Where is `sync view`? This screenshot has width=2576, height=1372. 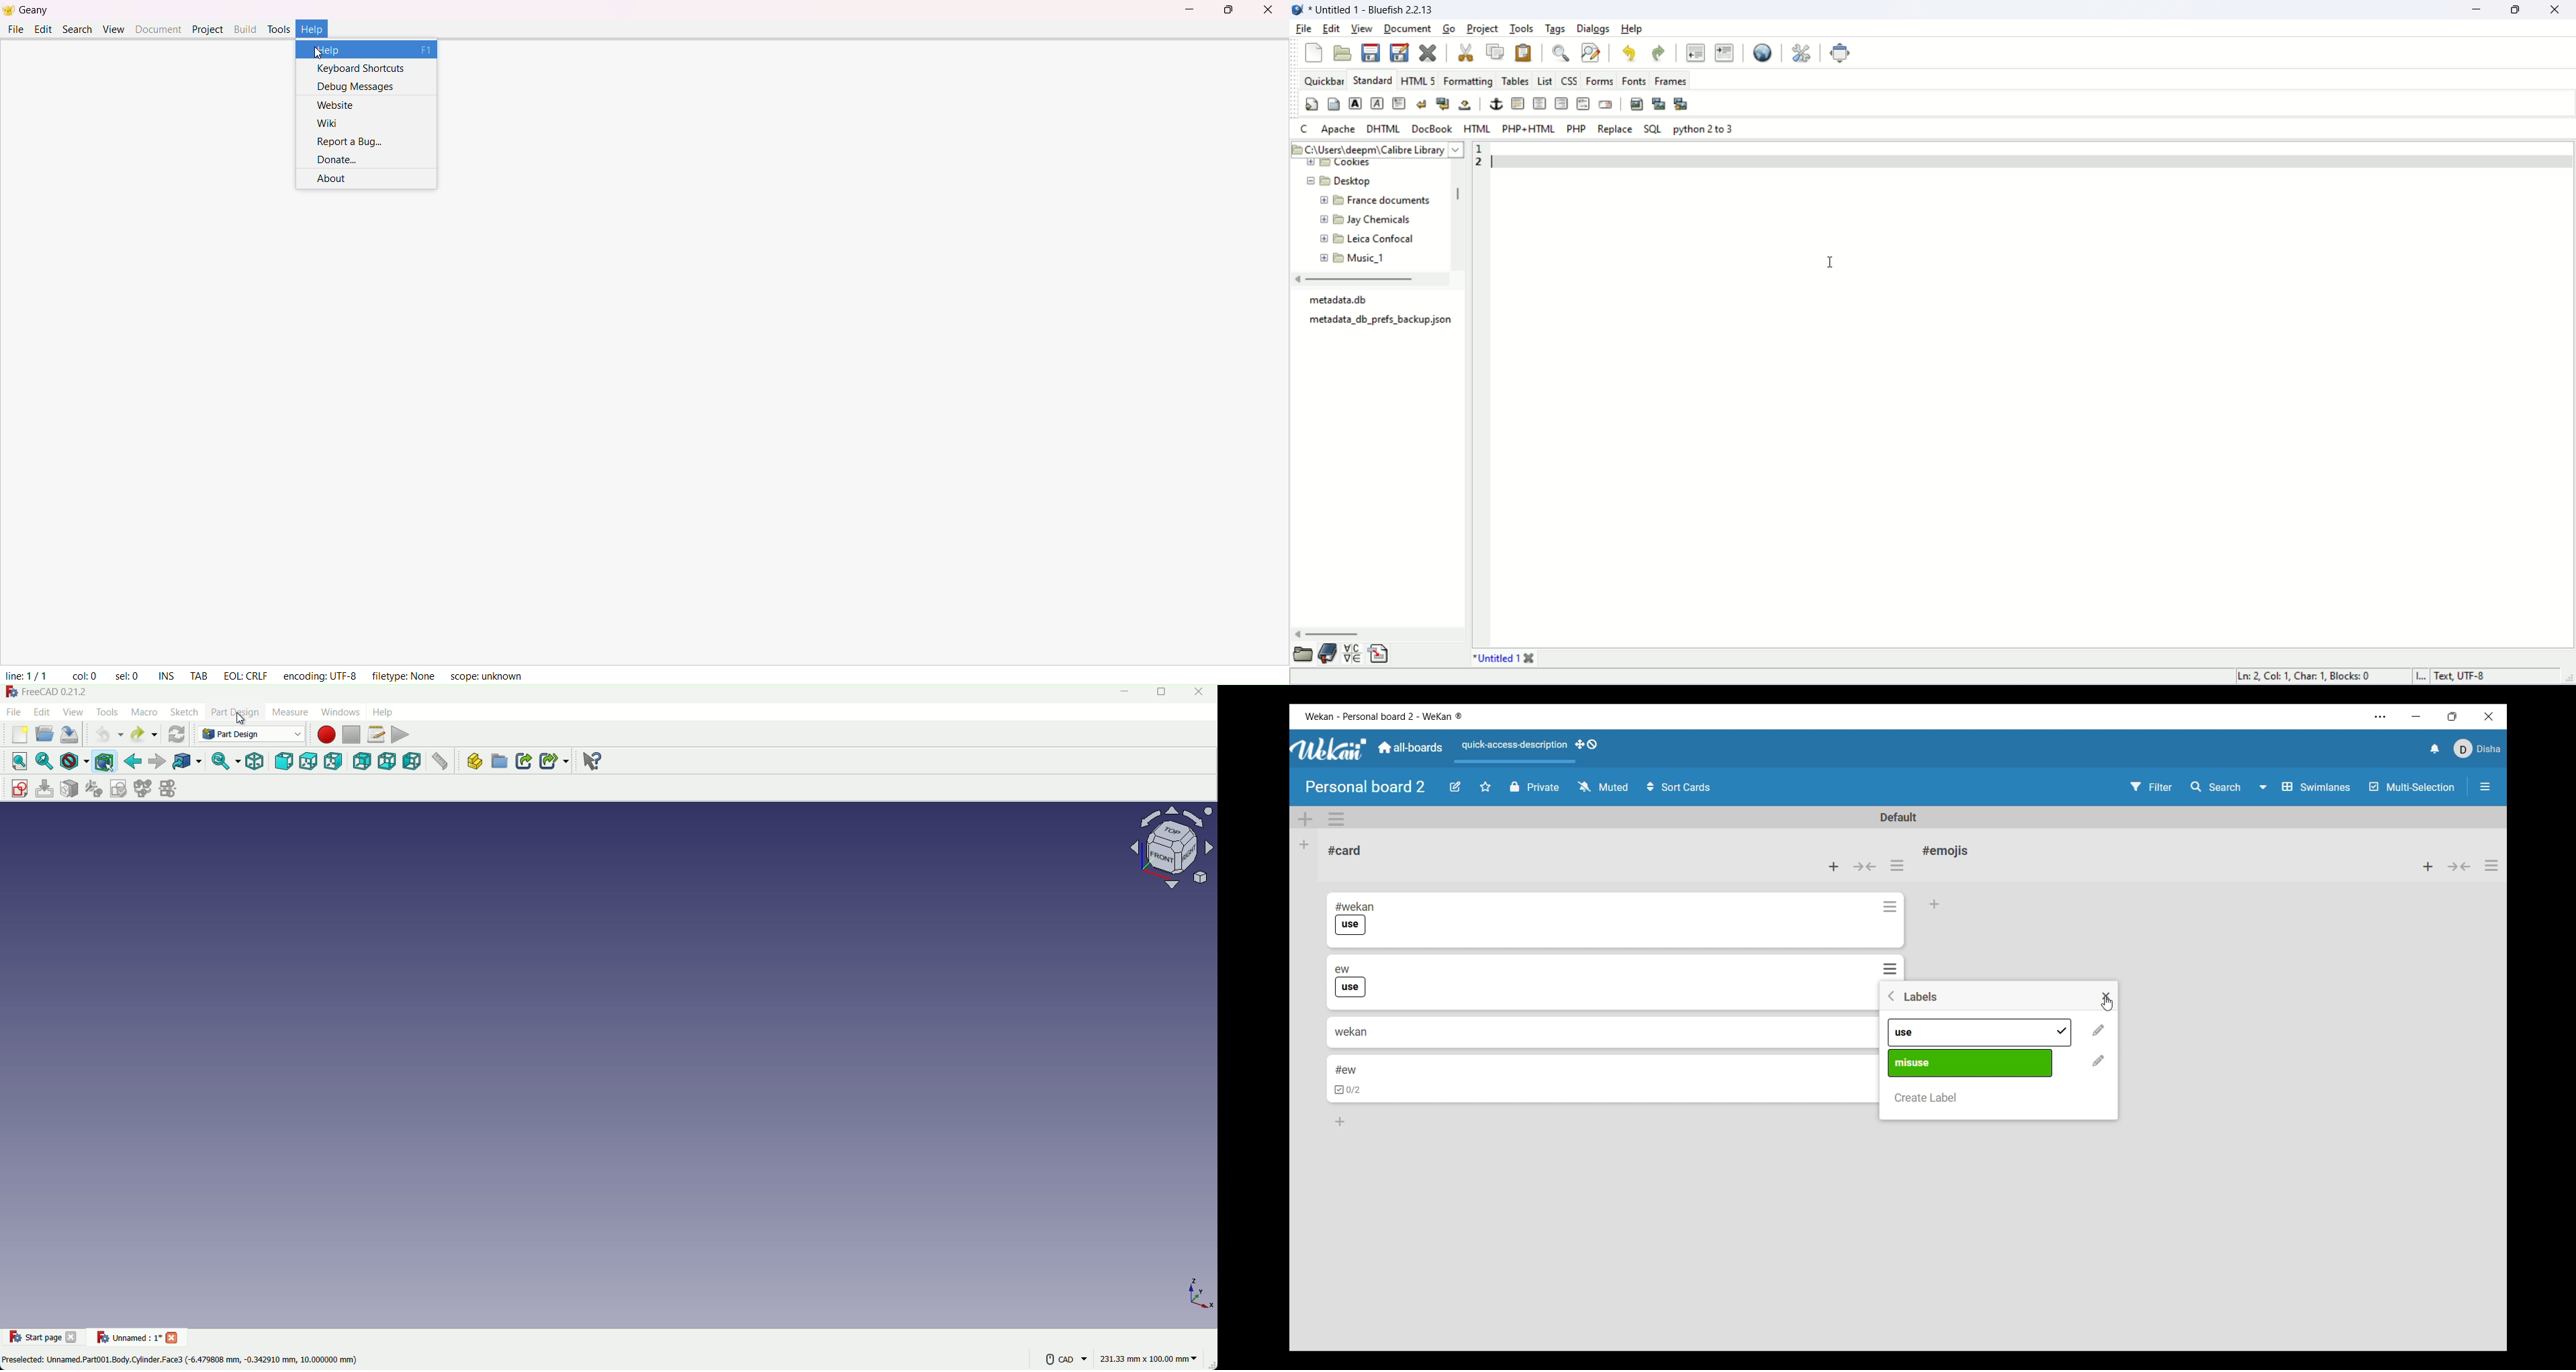
sync view is located at coordinates (219, 762).